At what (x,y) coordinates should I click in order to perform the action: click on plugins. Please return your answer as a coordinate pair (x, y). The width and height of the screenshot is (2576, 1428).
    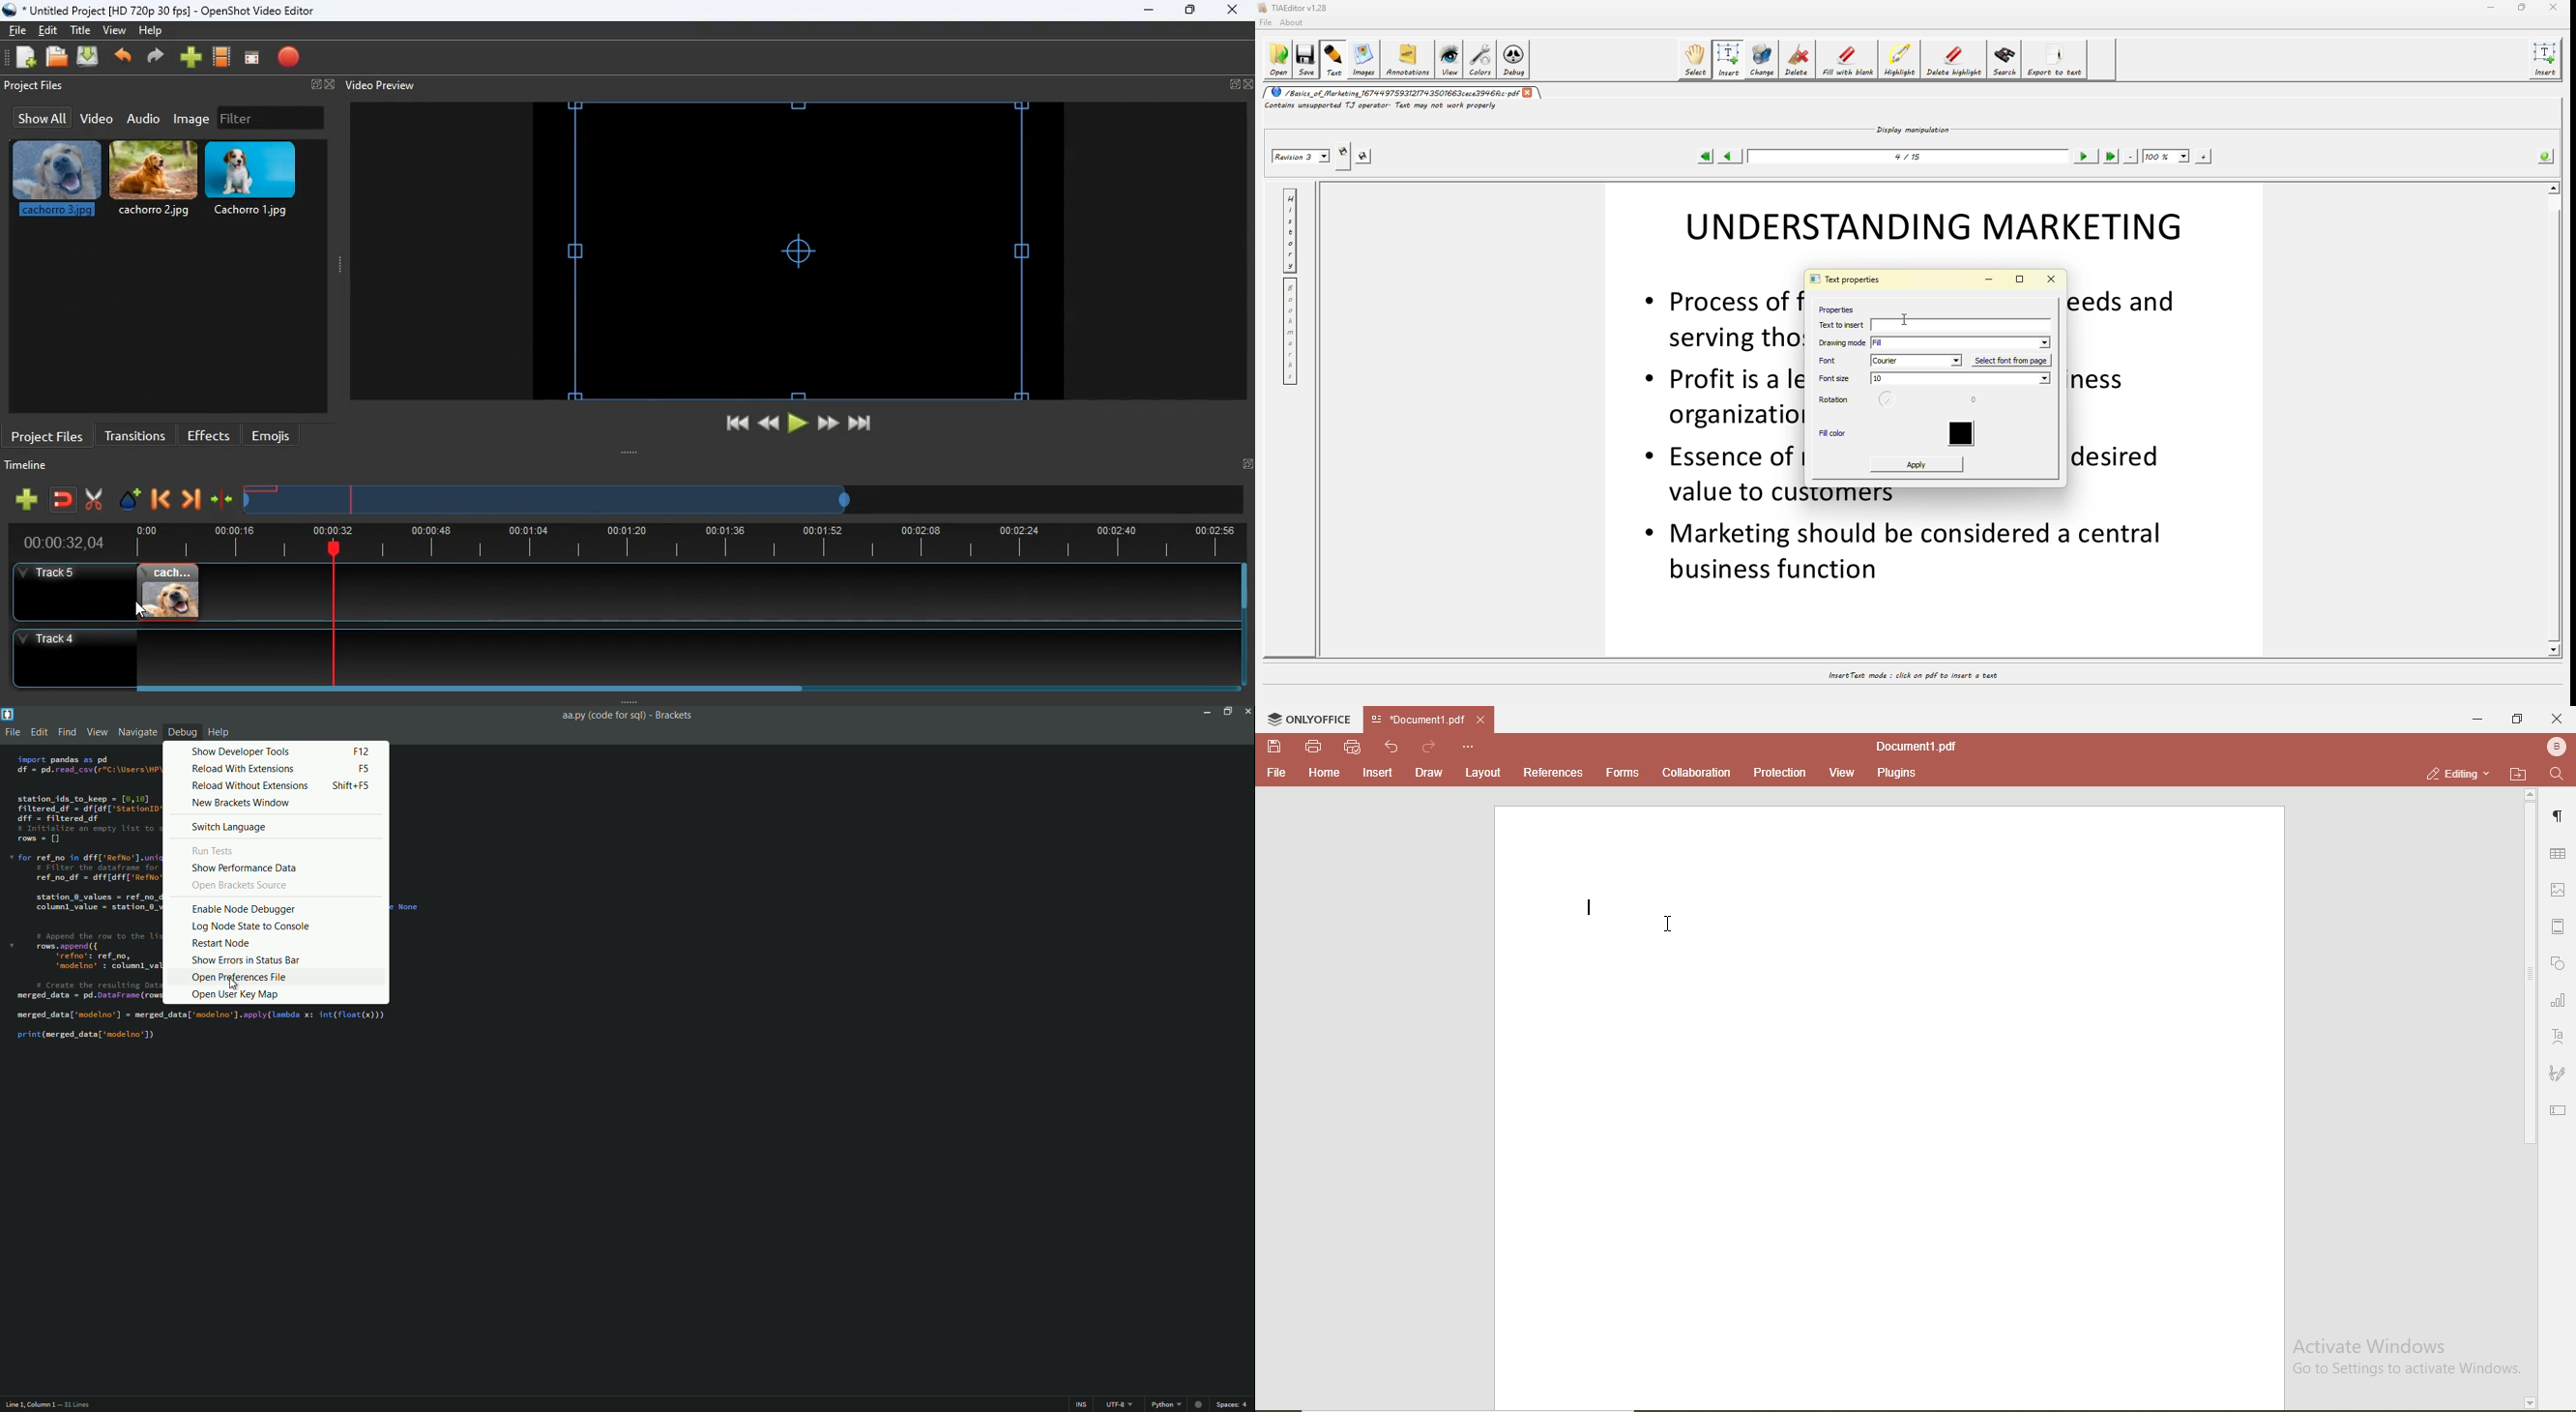
    Looking at the image, I should click on (1893, 773).